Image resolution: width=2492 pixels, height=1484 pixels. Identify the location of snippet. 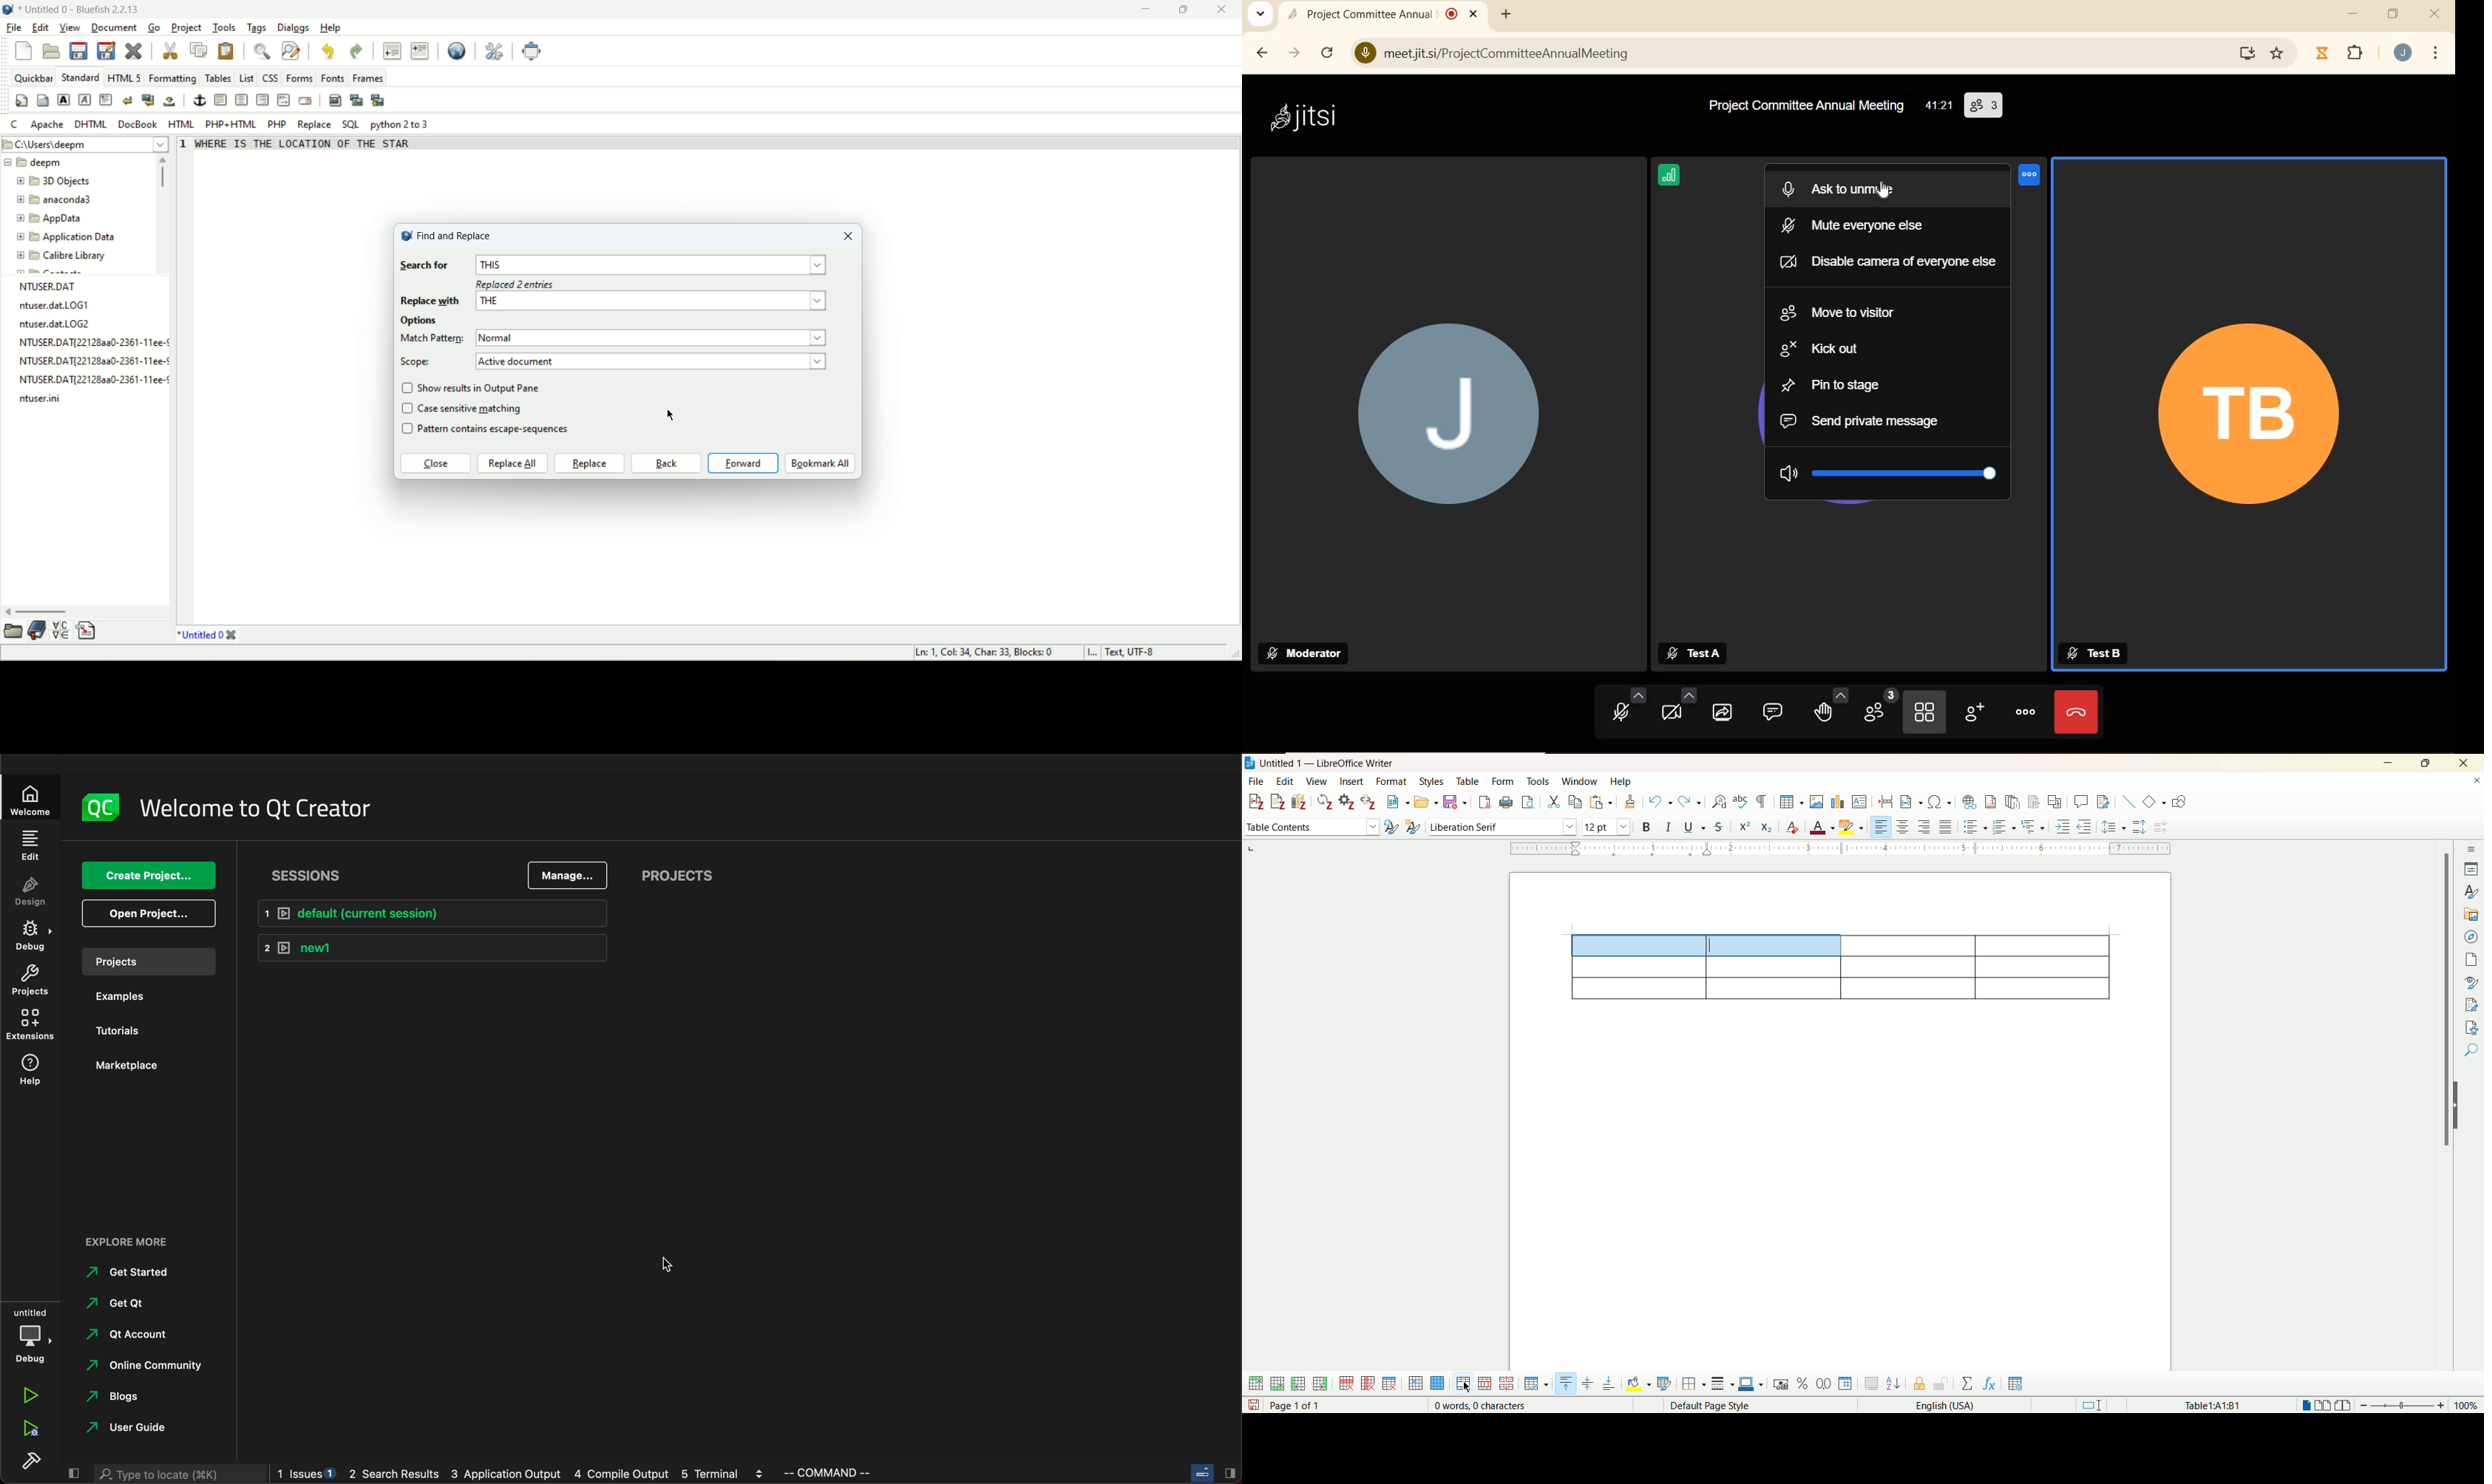
(85, 631).